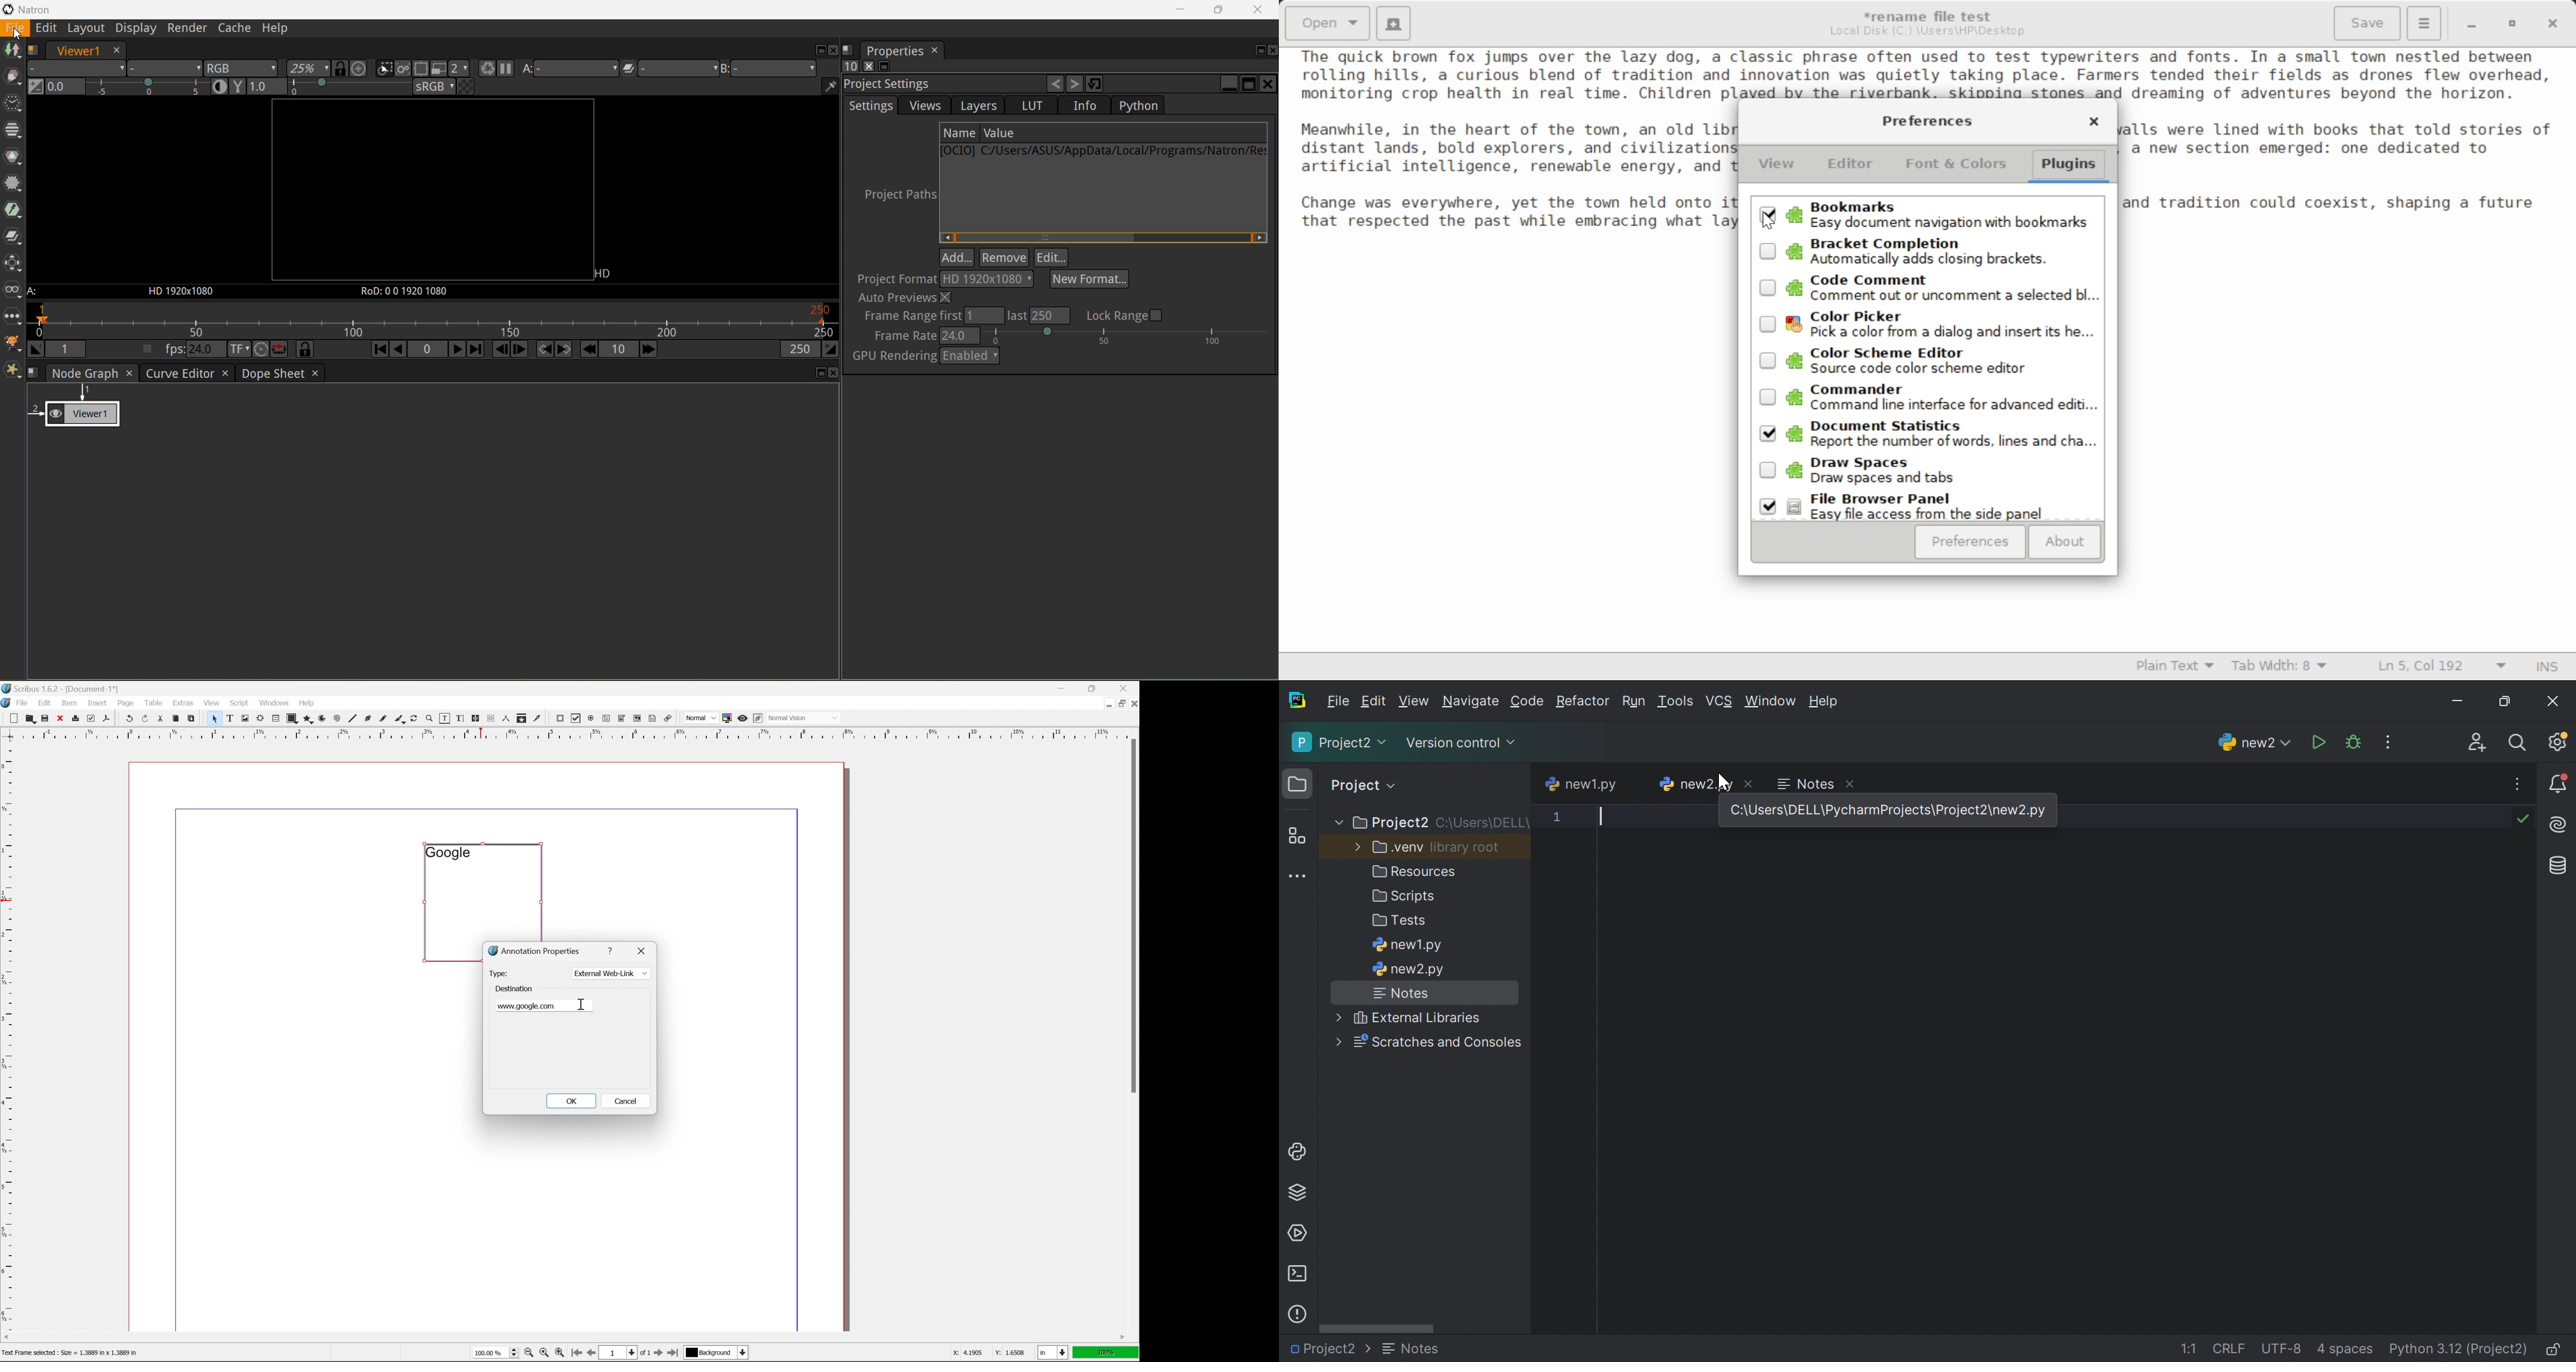 This screenshot has height=1372, width=2576. Describe the element at coordinates (1132, 703) in the screenshot. I see `close` at that location.